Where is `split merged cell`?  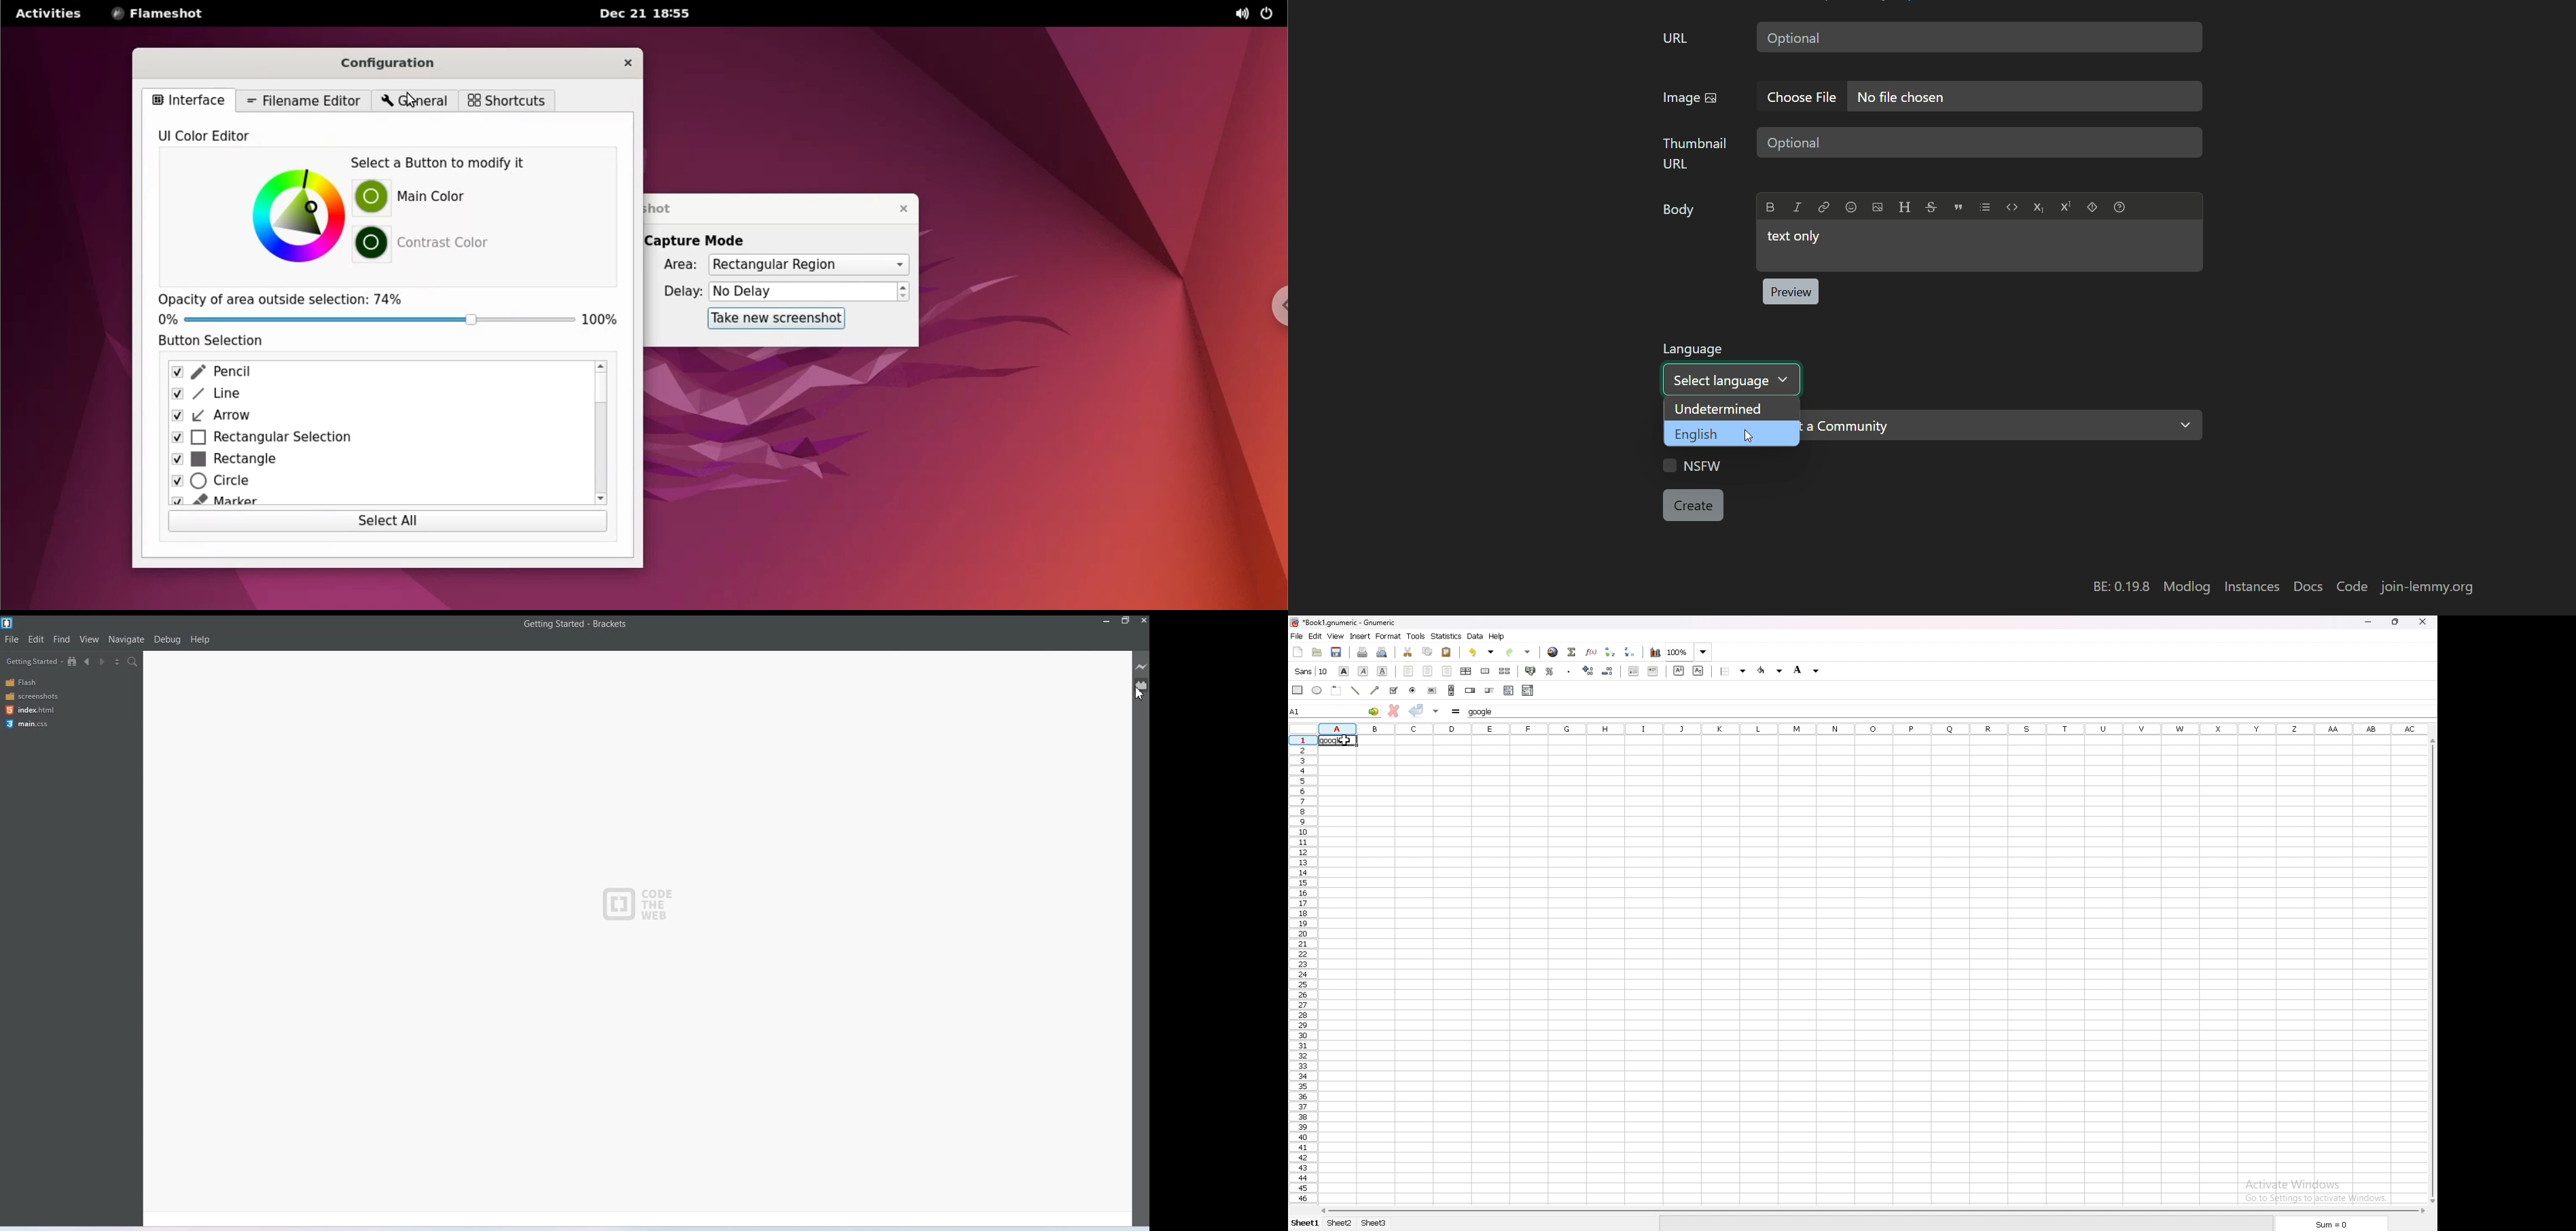 split merged cell is located at coordinates (1505, 671).